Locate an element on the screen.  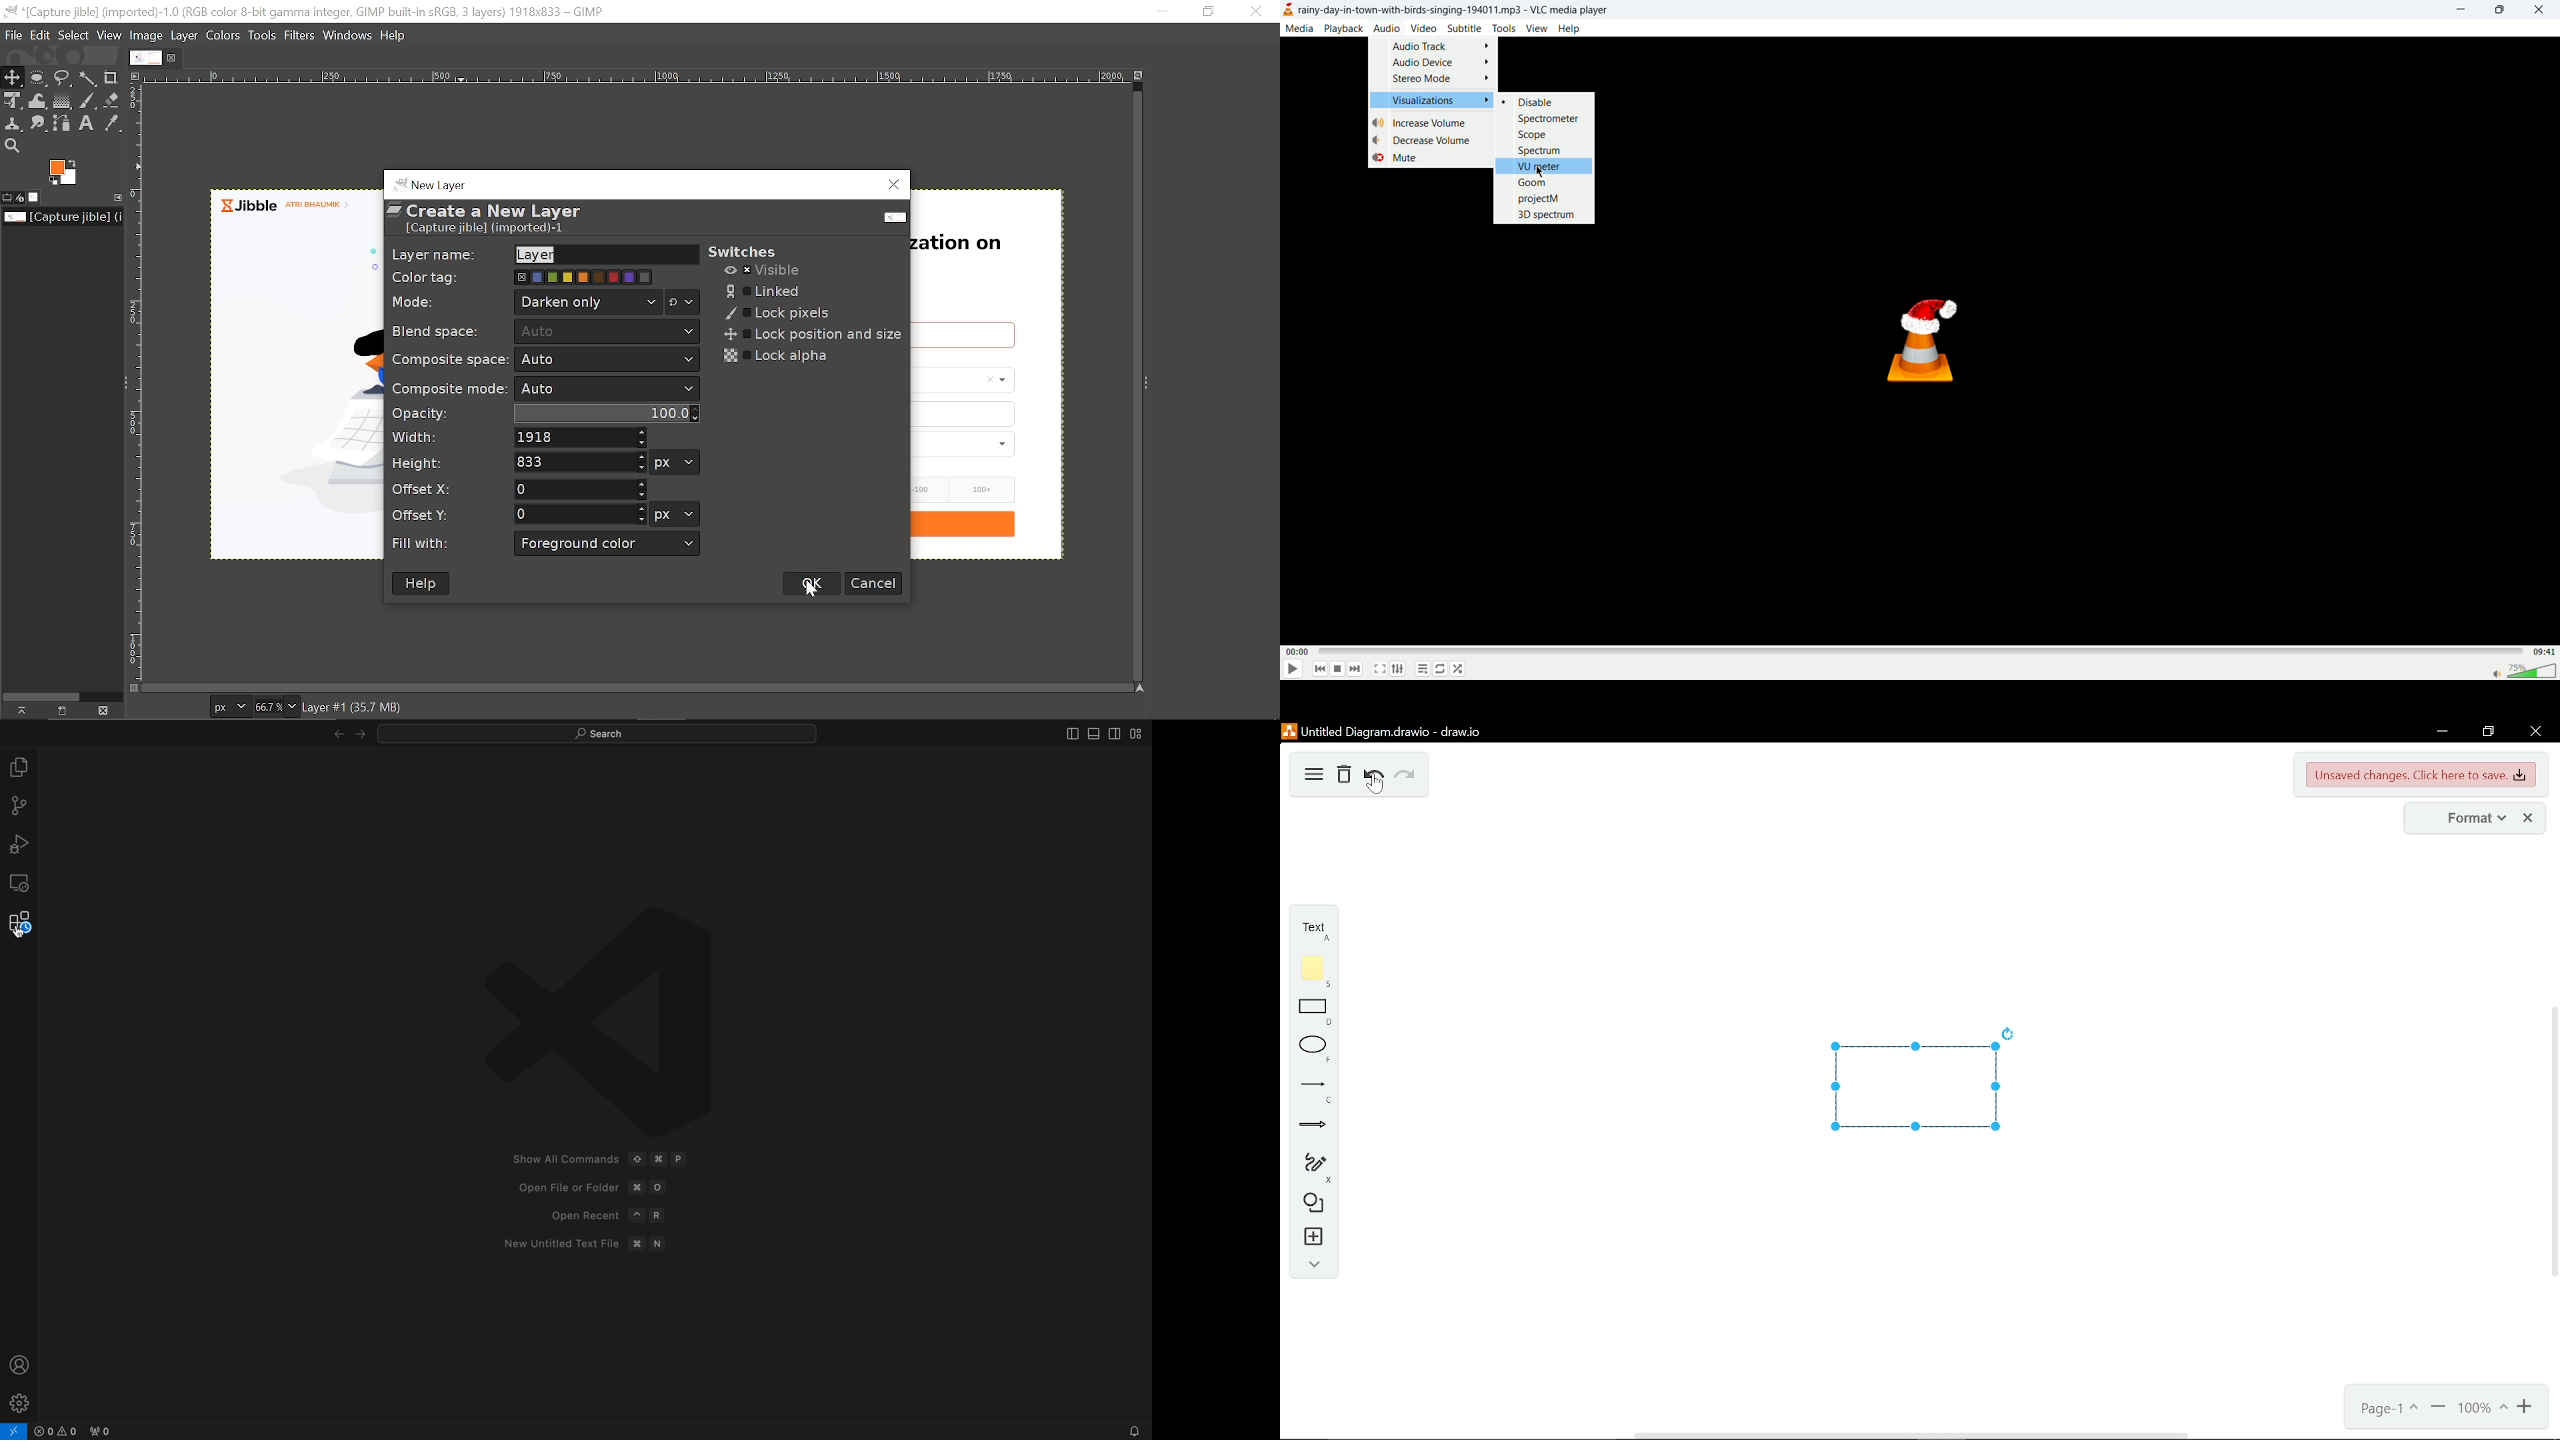
Composite mode is located at coordinates (608, 389).